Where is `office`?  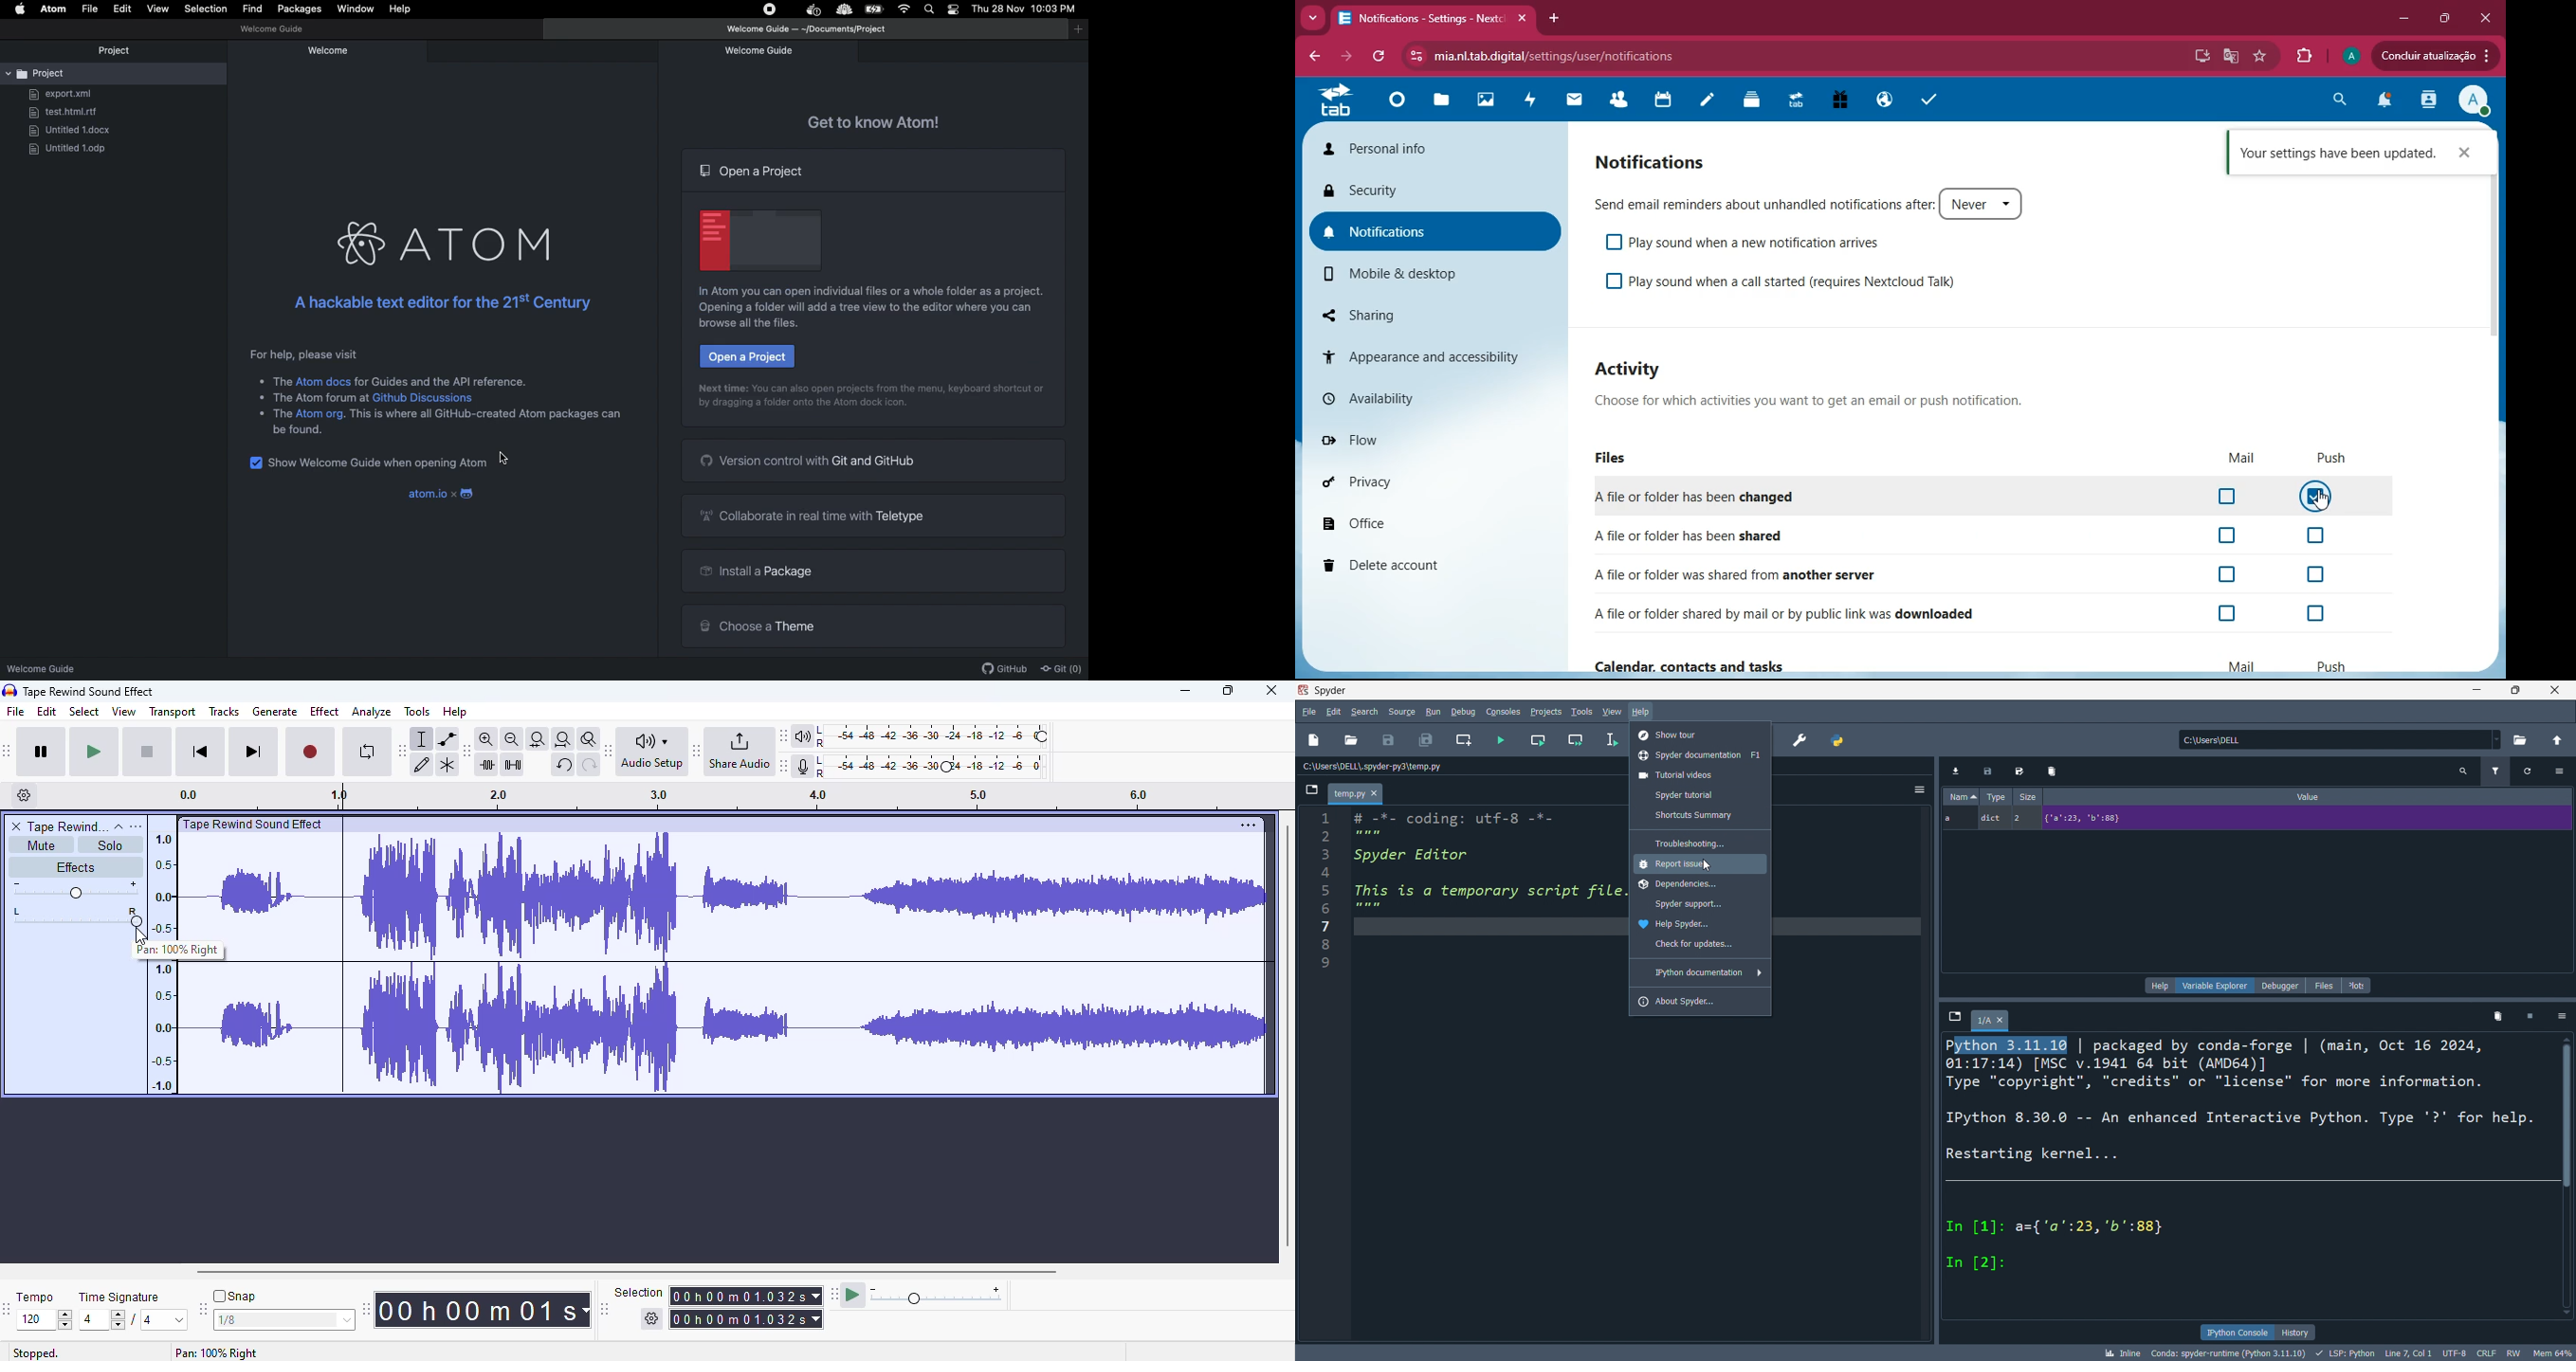
office is located at coordinates (1409, 517).